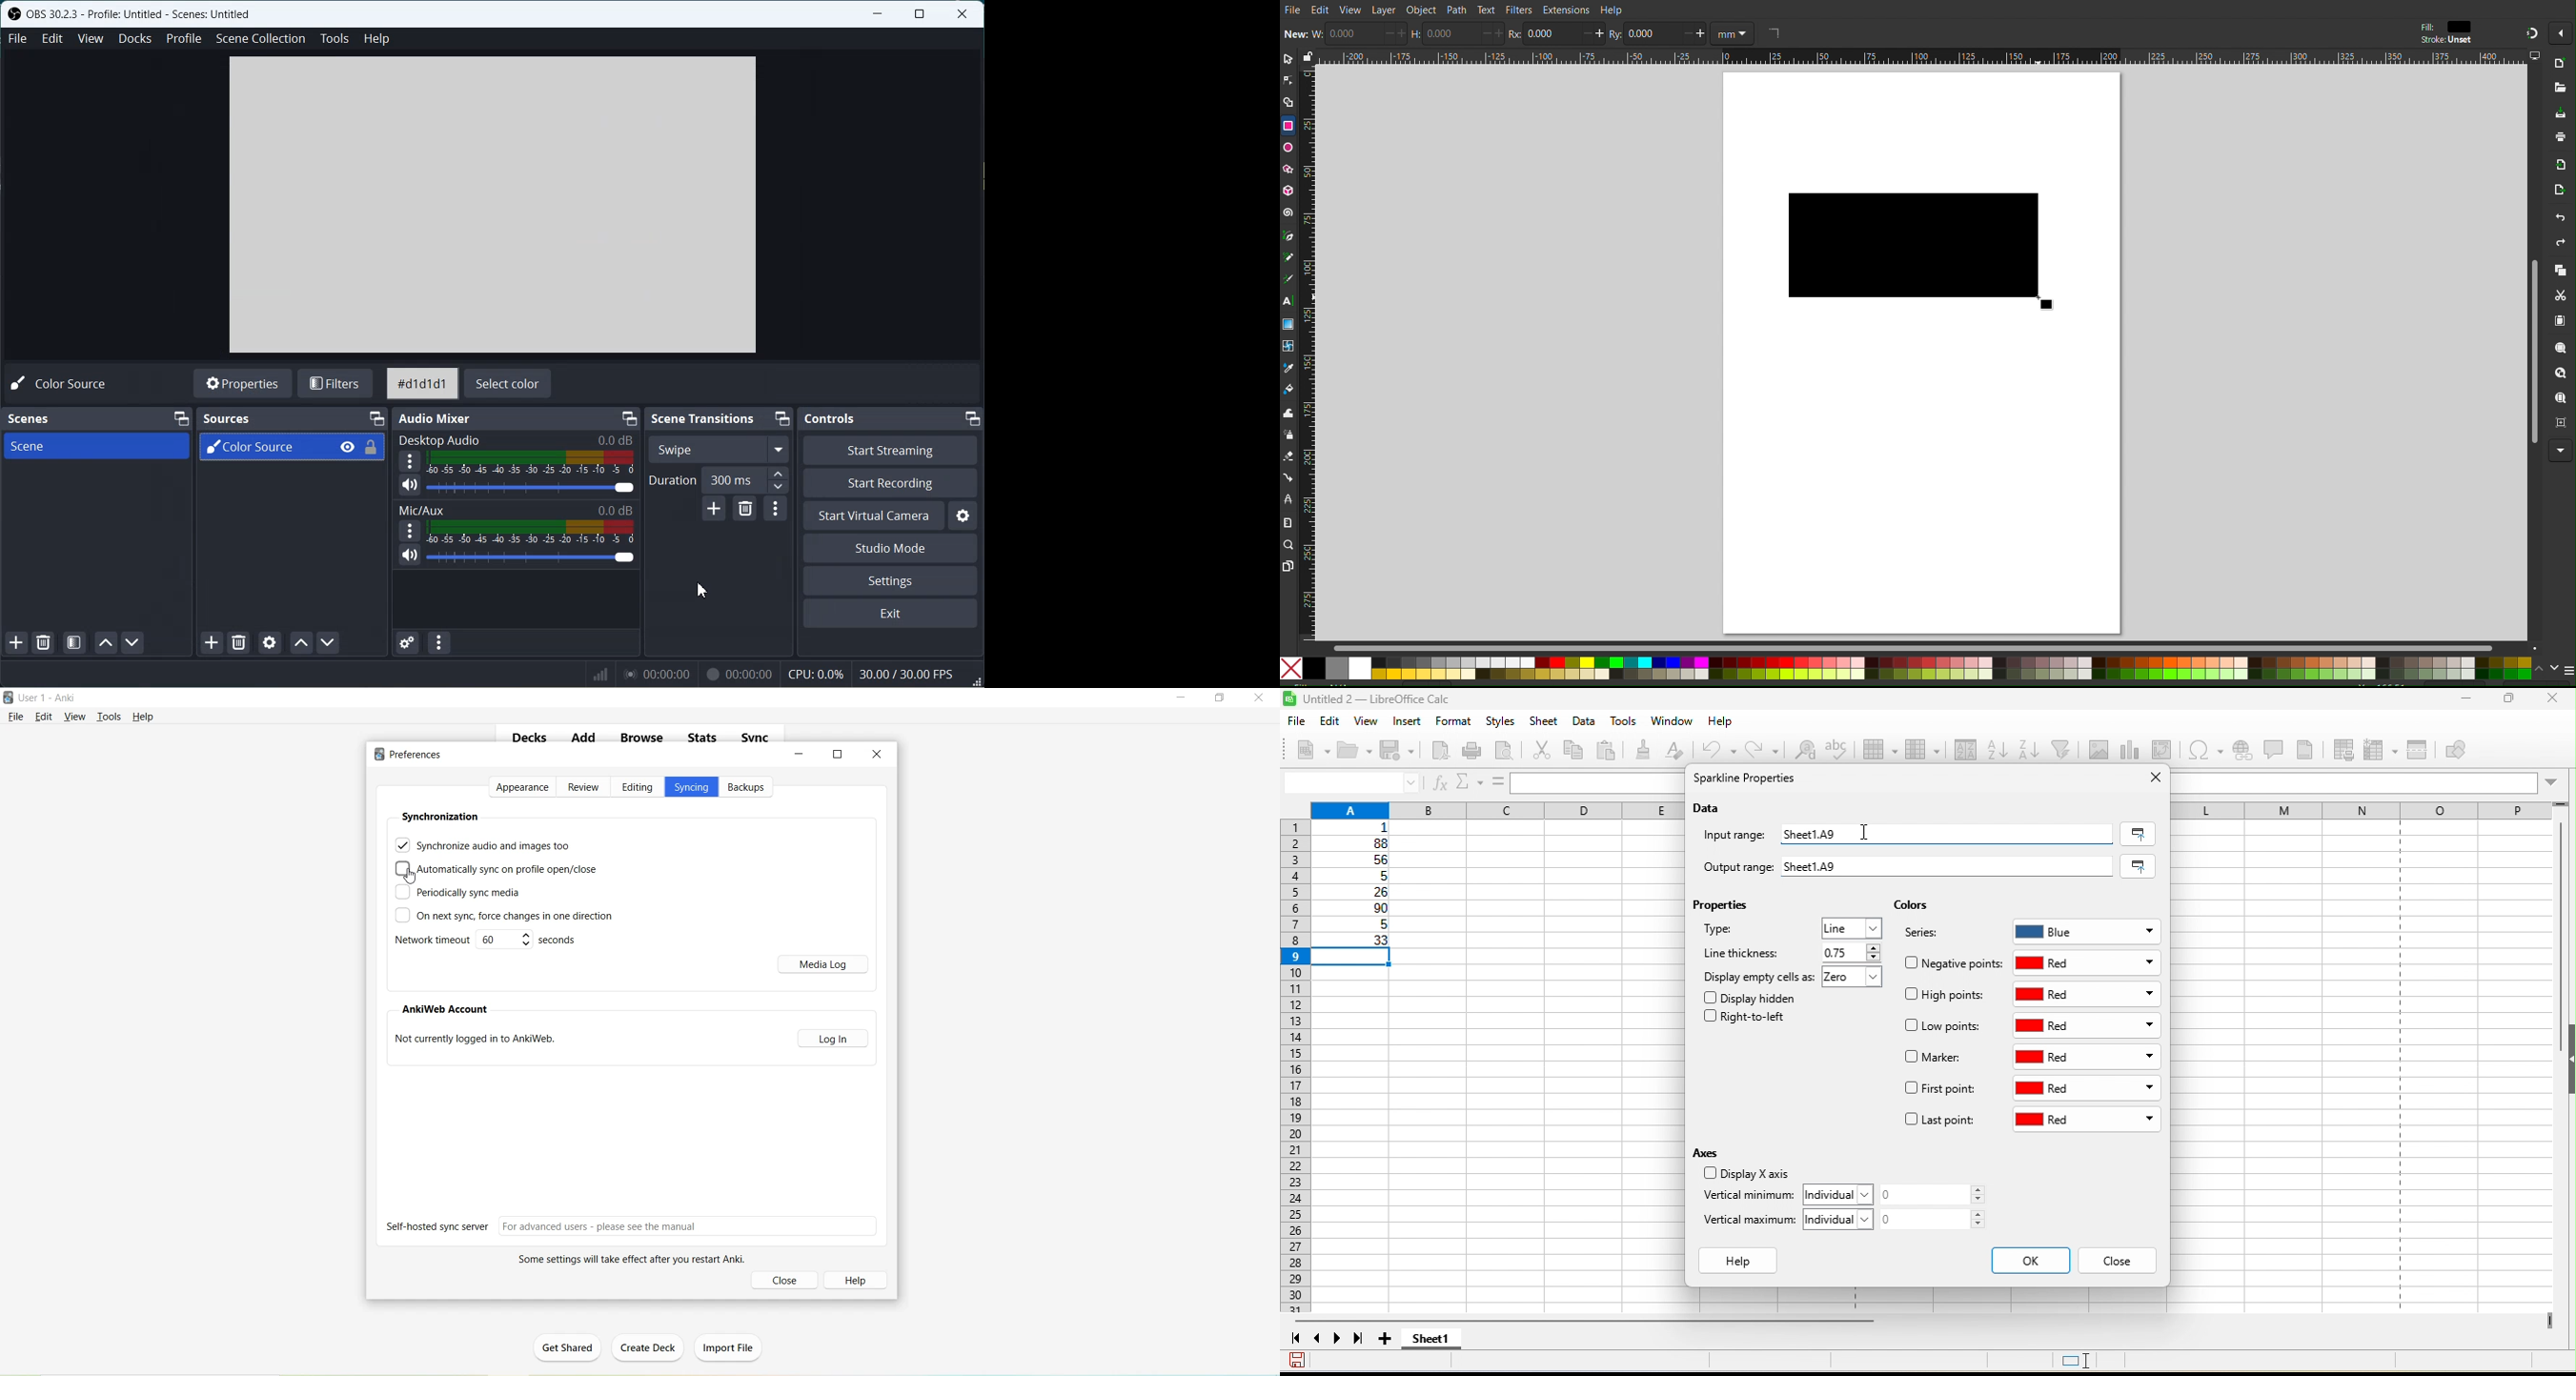 This screenshot has height=1400, width=2576. What do you see at coordinates (1352, 10) in the screenshot?
I see `View` at bounding box center [1352, 10].